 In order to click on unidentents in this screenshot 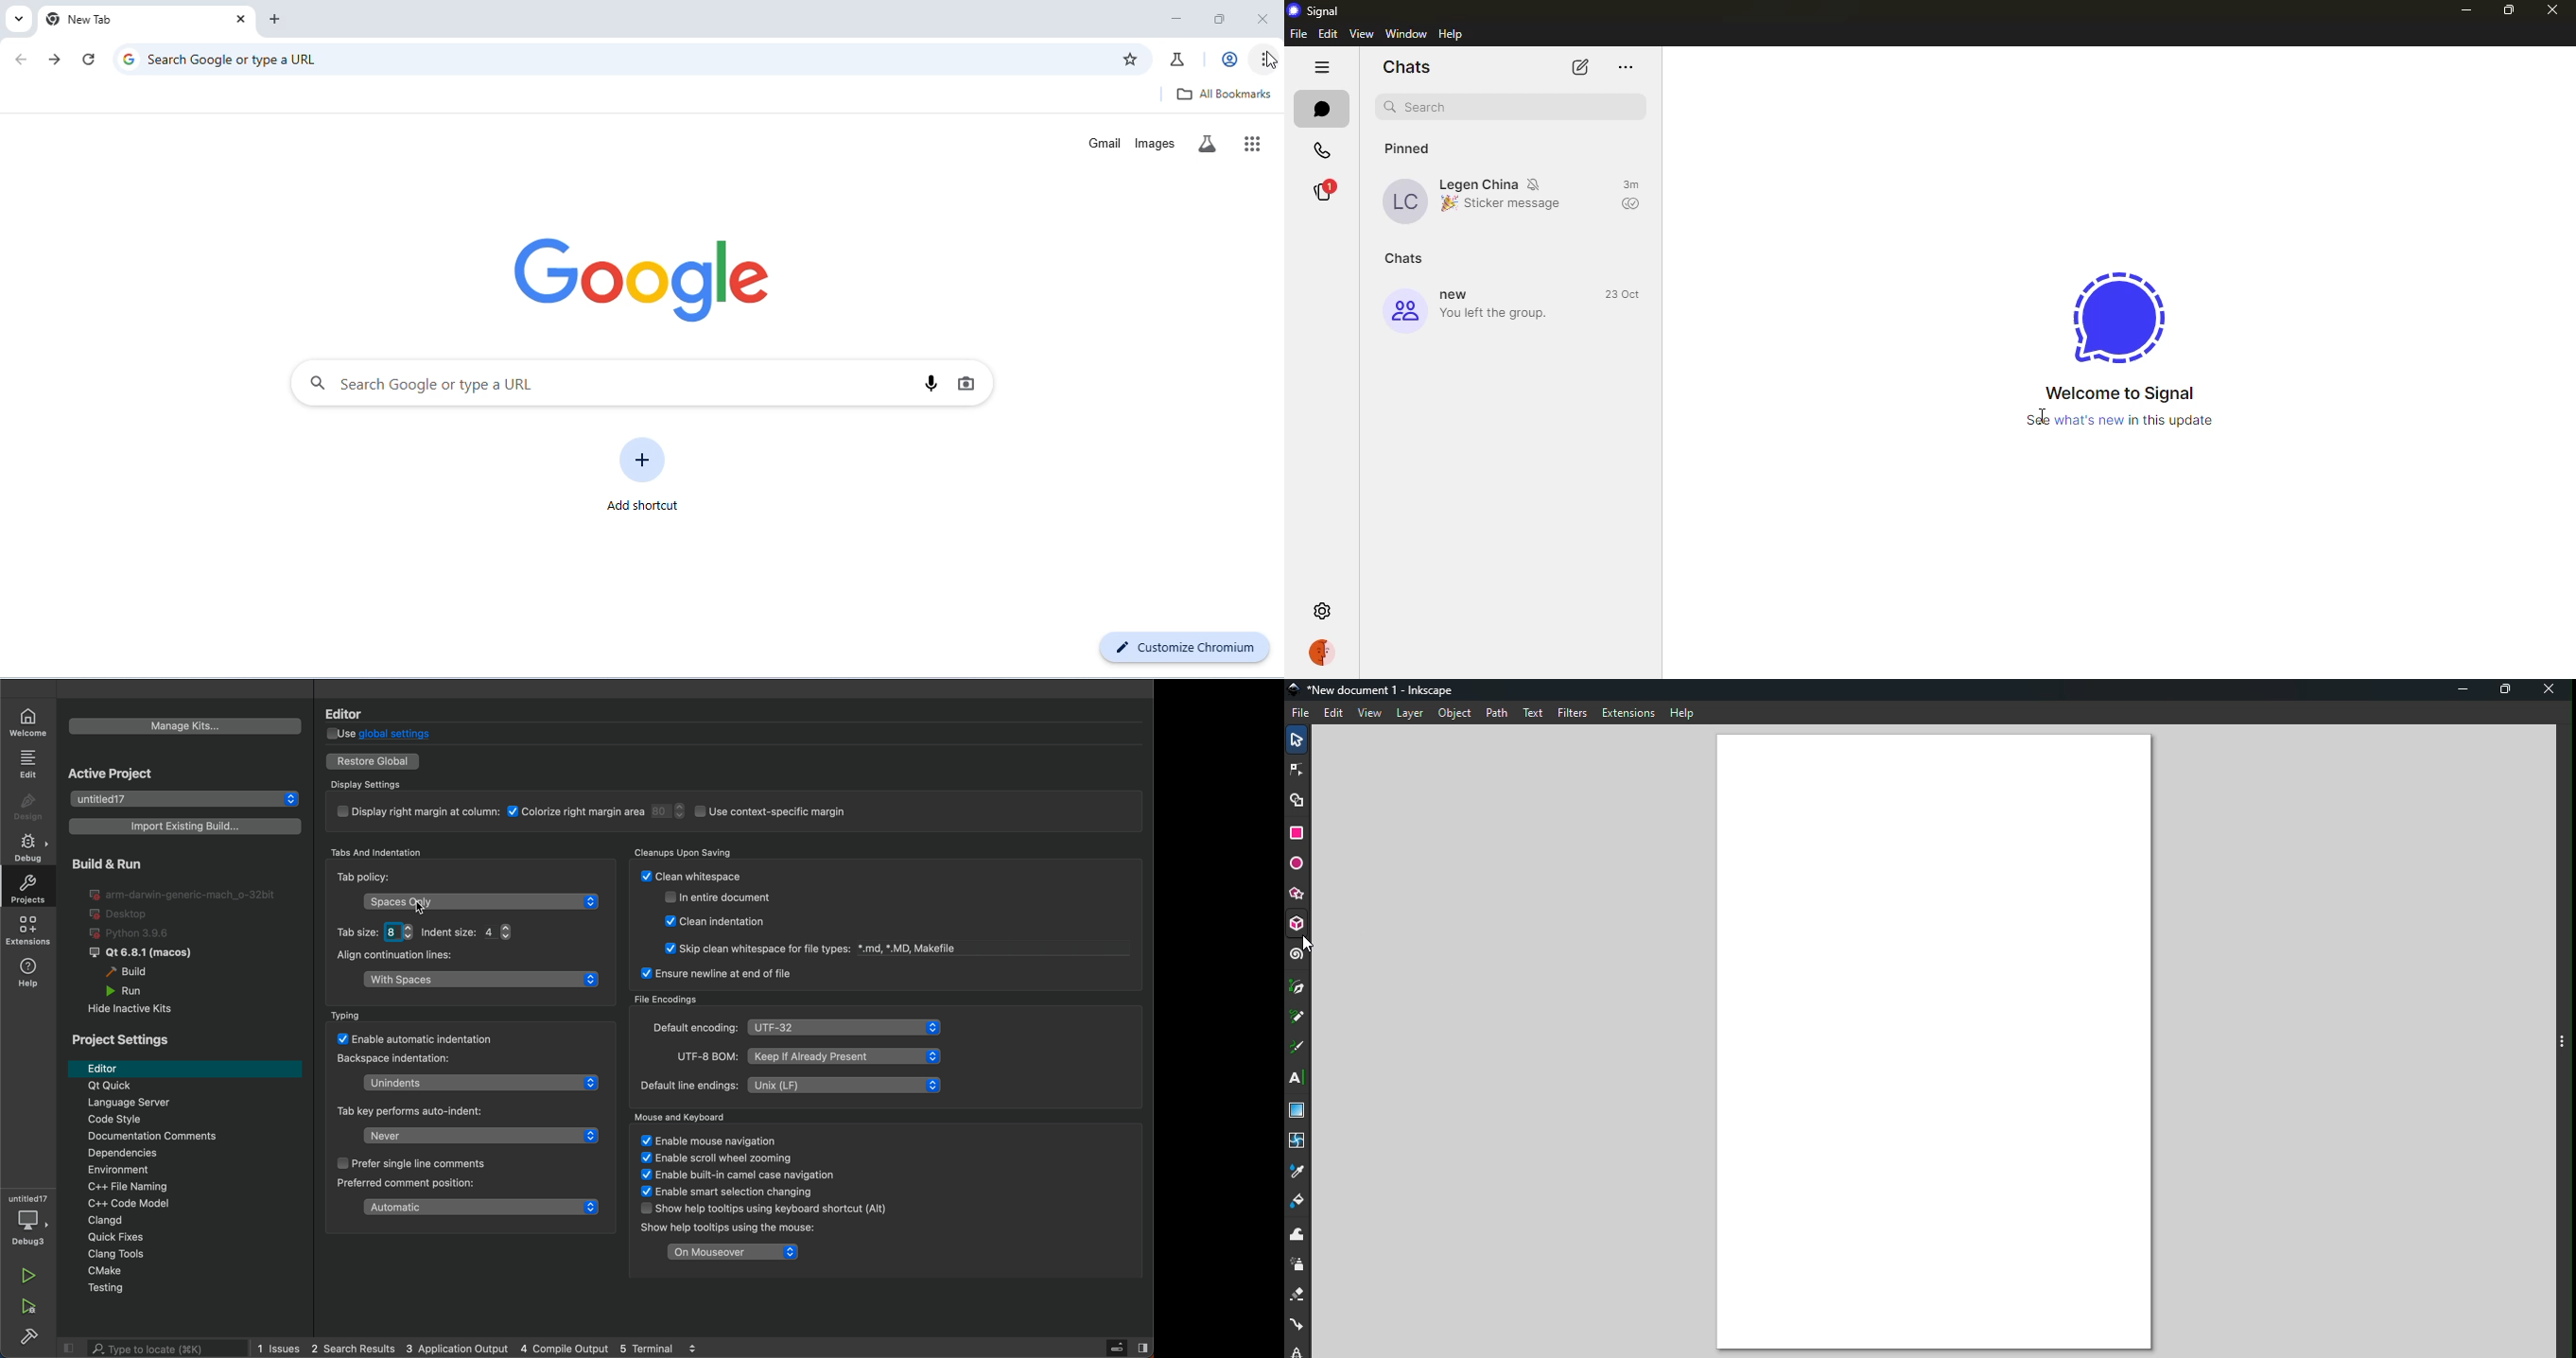, I will do `click(481, 1082)`.